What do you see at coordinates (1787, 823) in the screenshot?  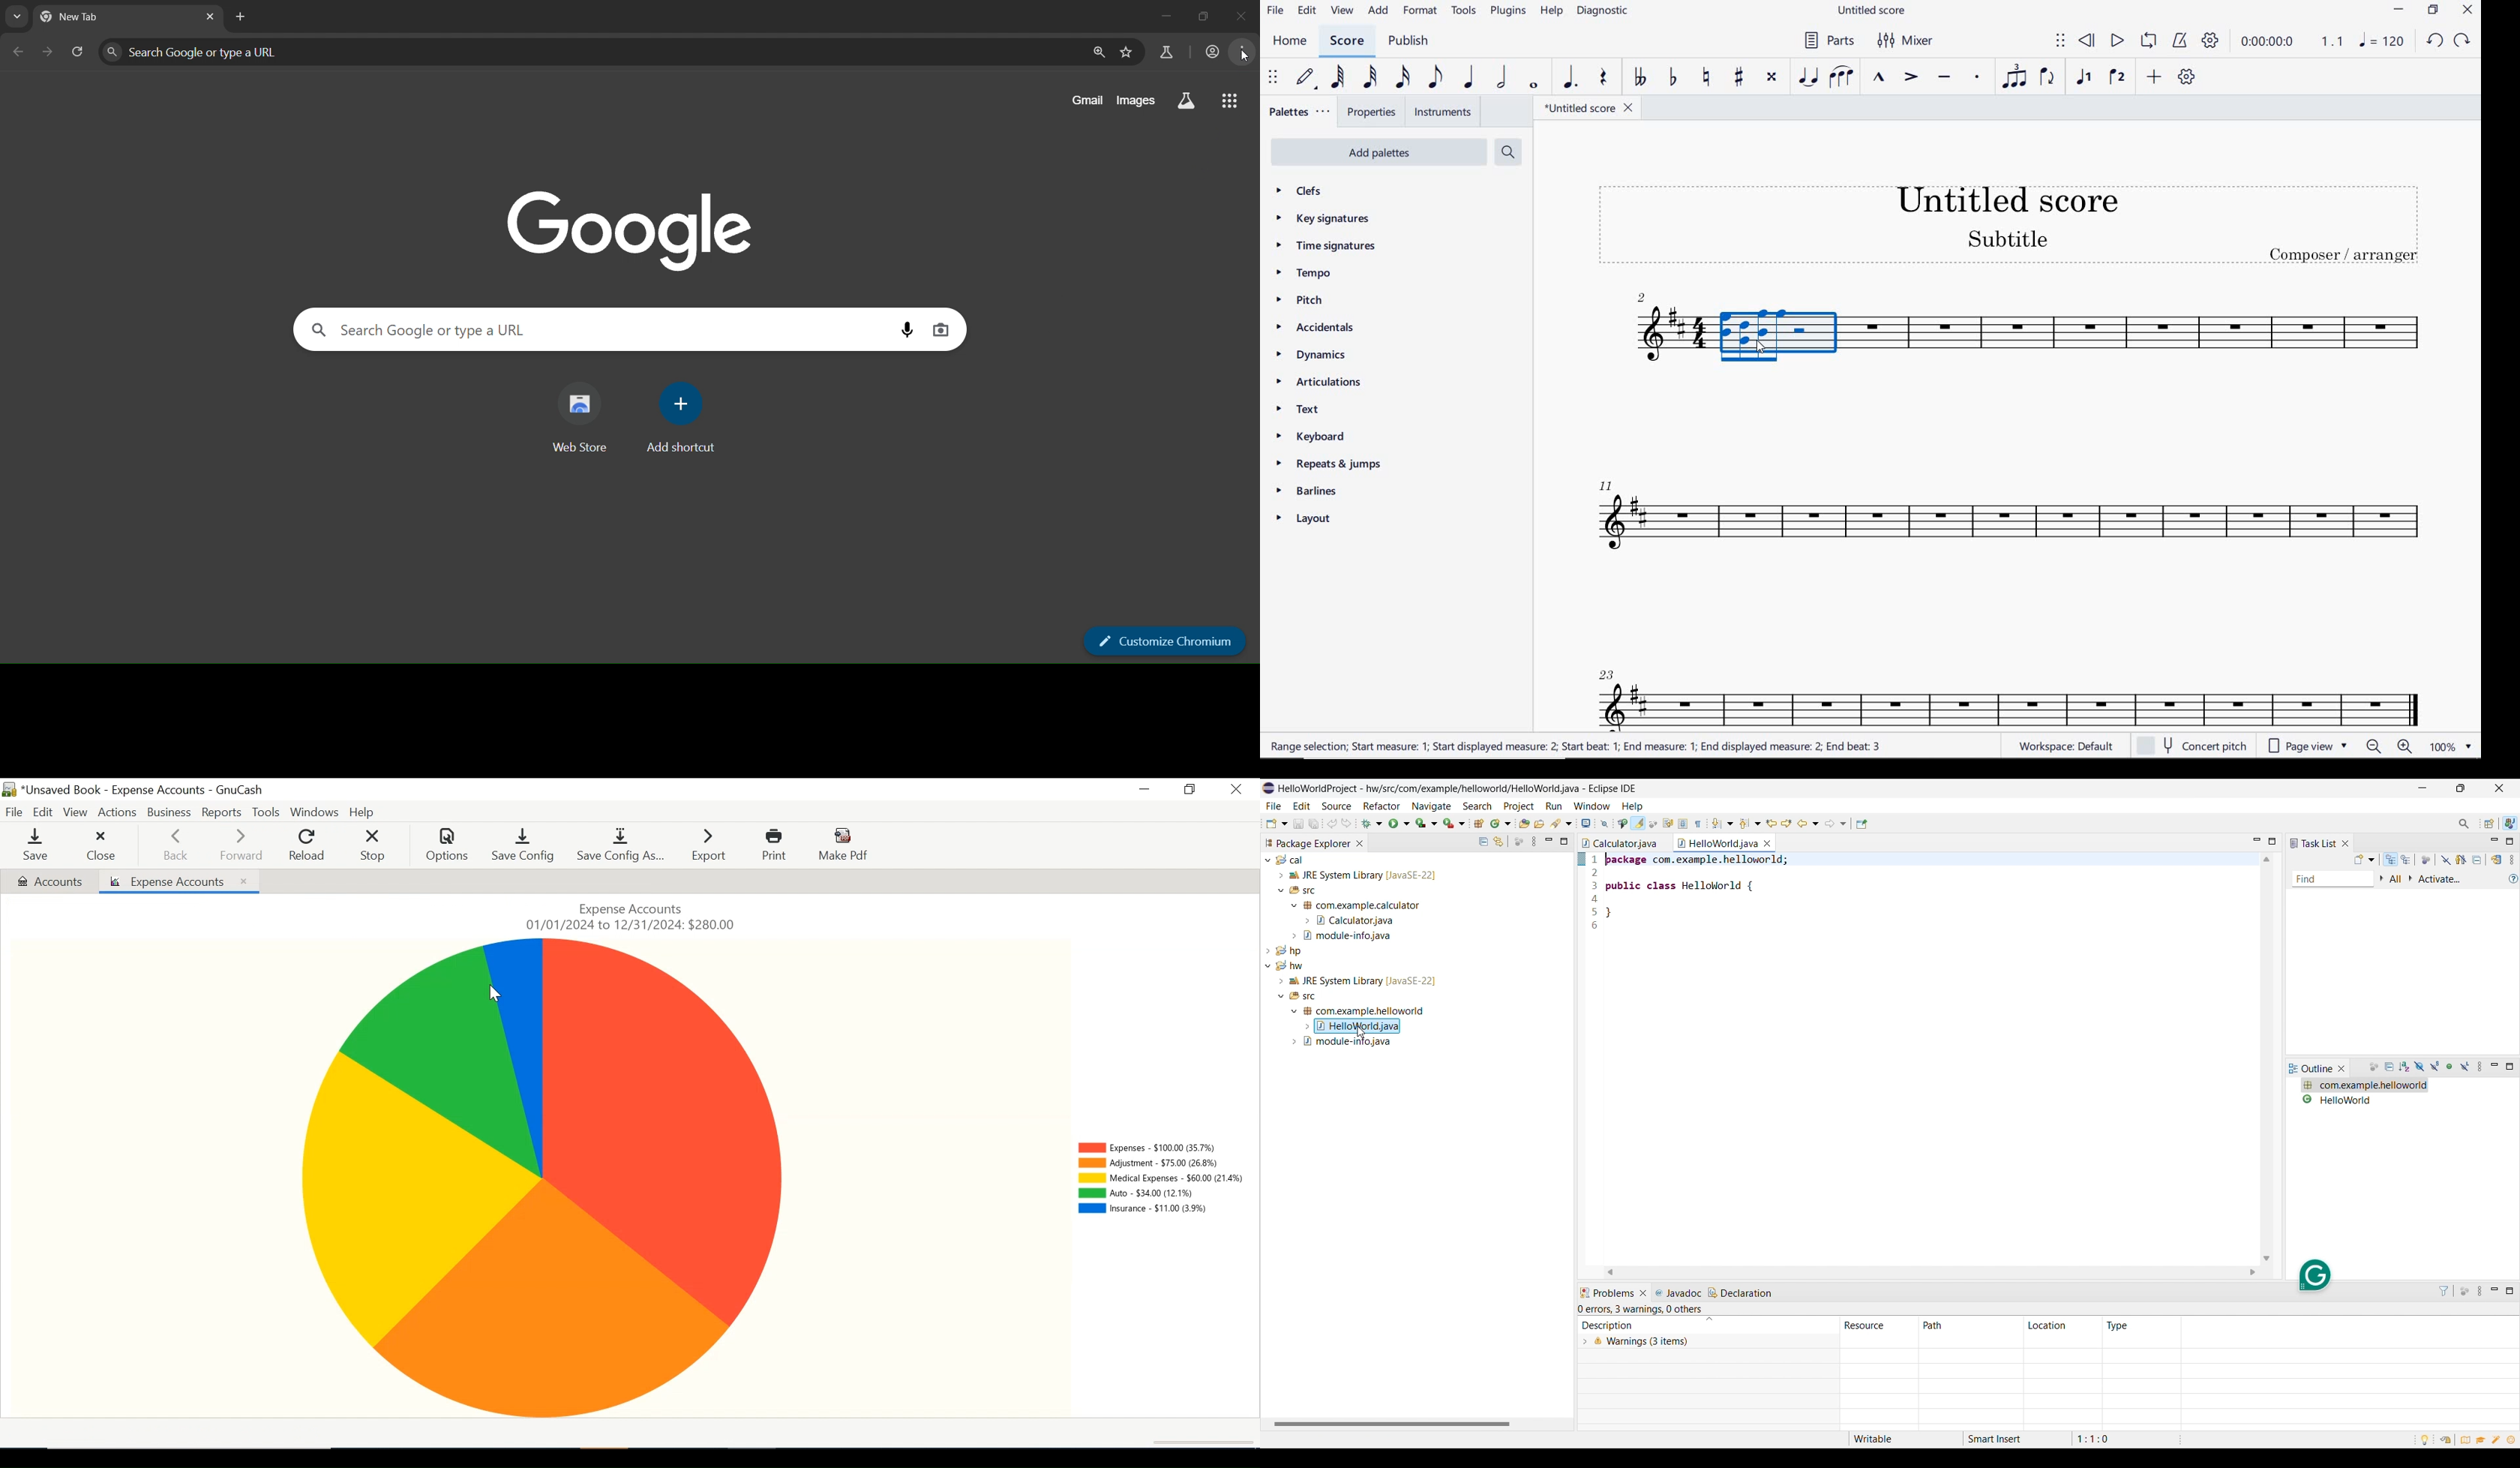 I see `Next edit location` at bounding box center [1787, 823].